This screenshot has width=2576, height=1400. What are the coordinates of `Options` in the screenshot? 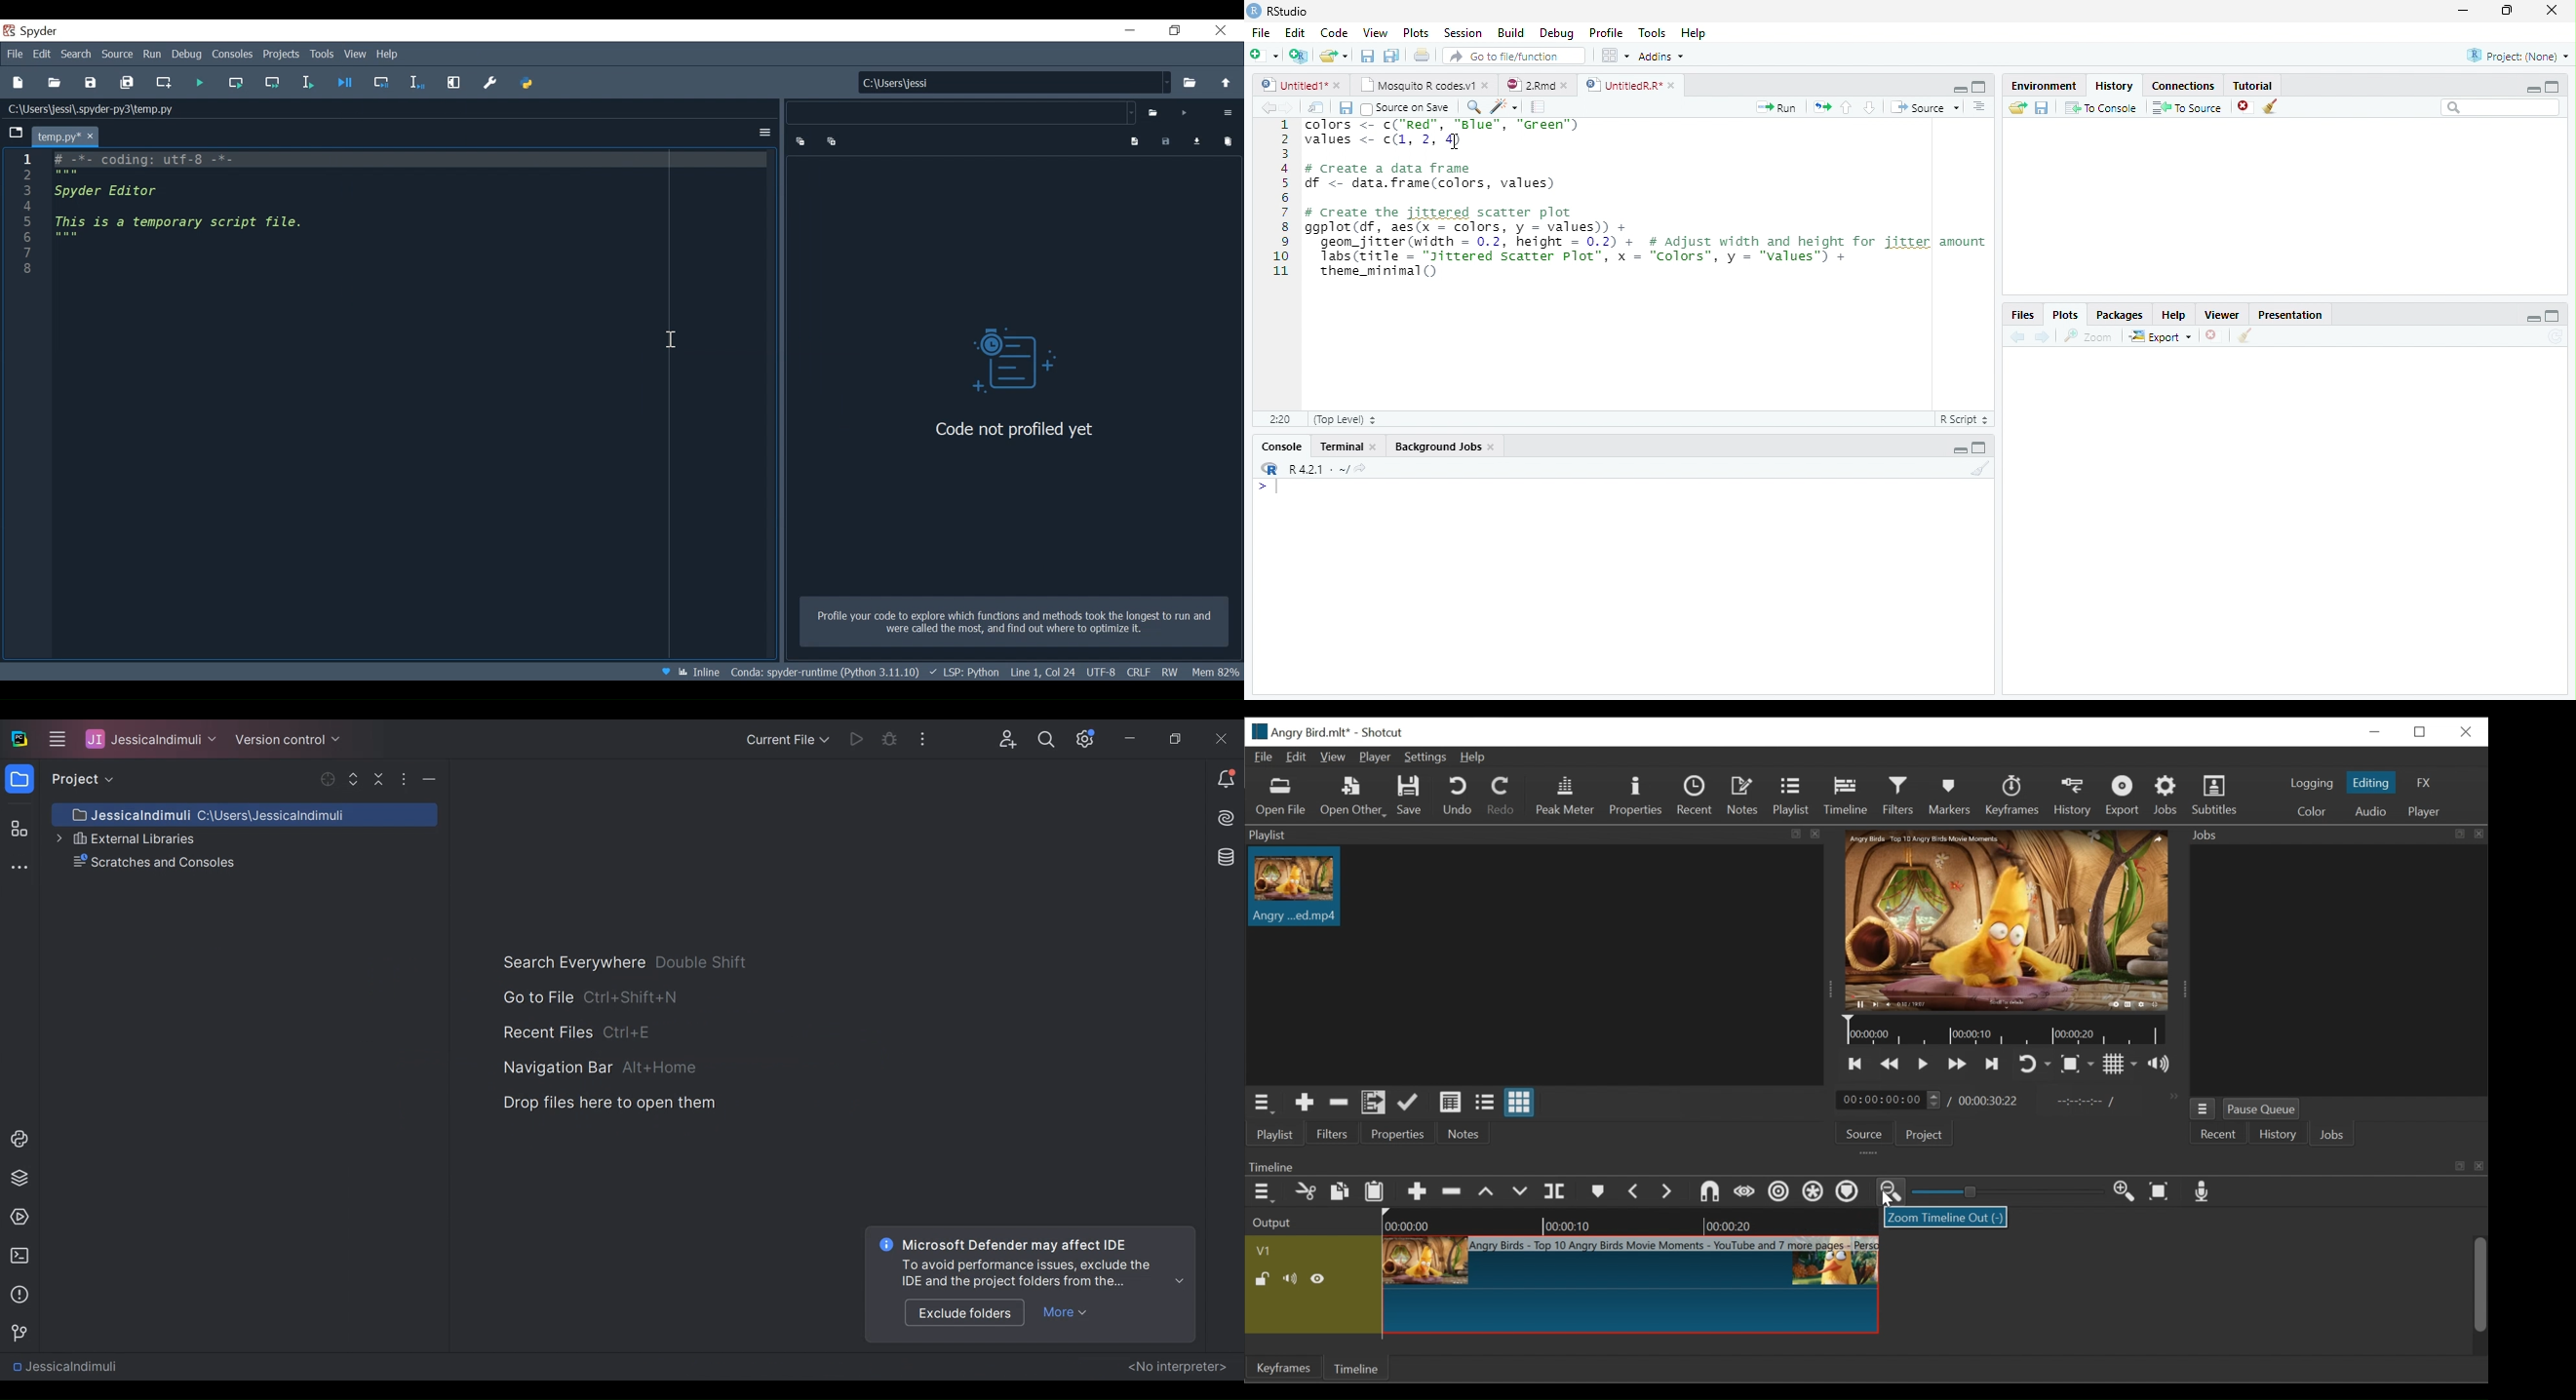 It's located at (1228, 113).